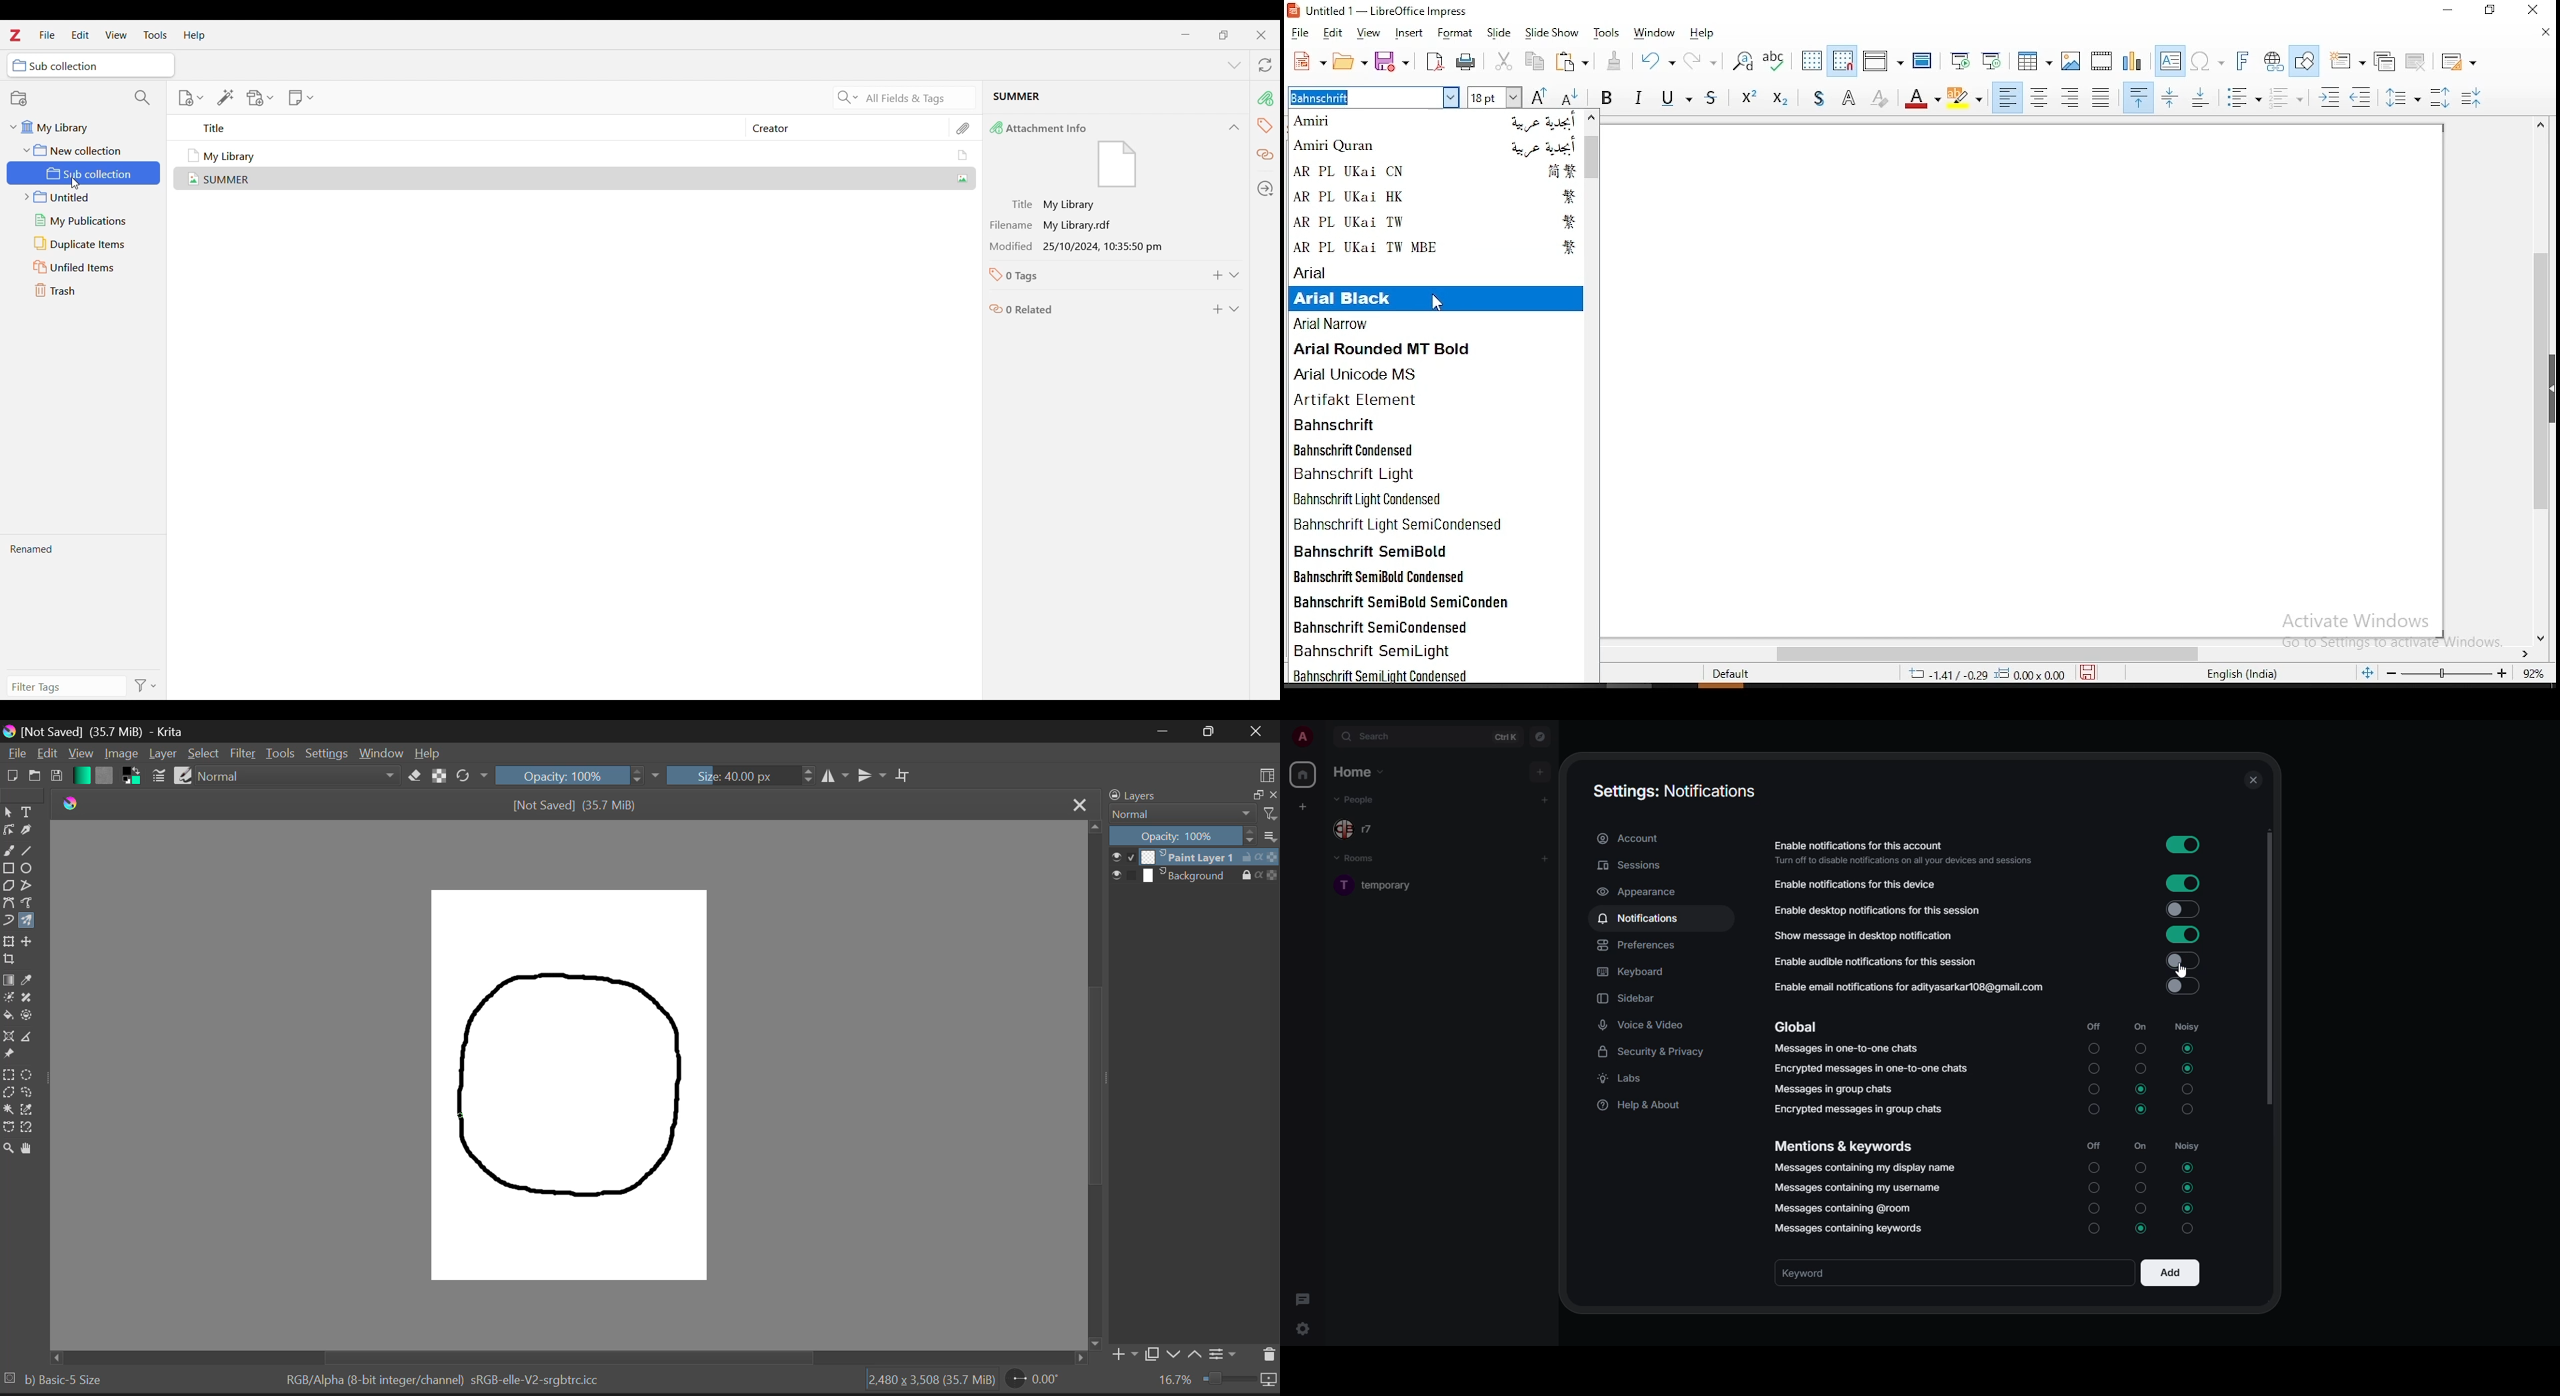 This screenshot has height=1400, width=2576. What do you see at coordinates (741, 775) in the screenshot?
I see `Size: 40.00 px` at bounding box center [741, 775].